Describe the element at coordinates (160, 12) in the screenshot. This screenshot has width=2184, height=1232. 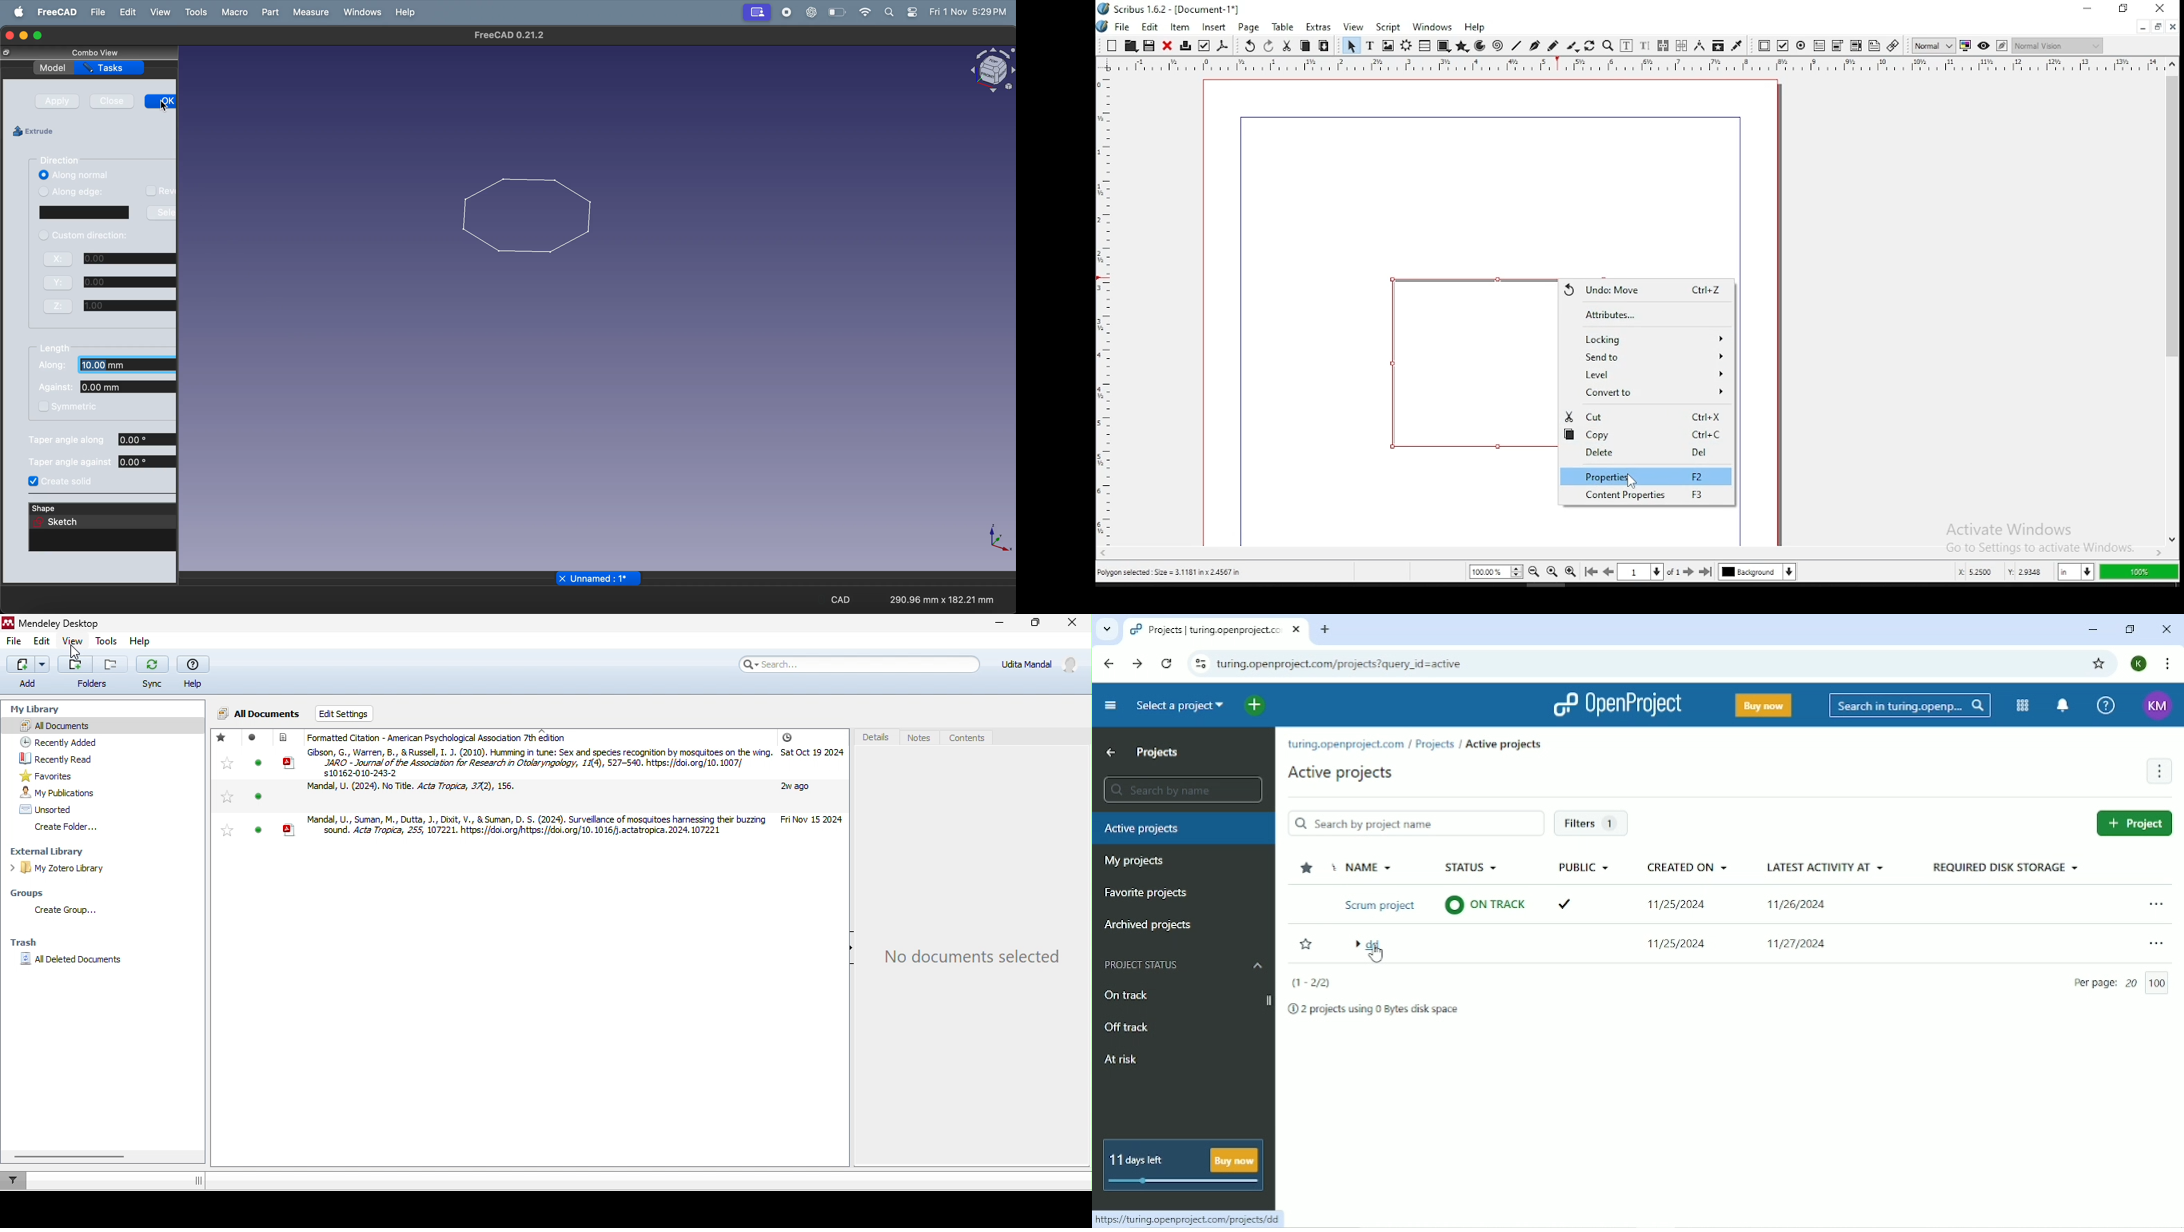
I see `view` at that location.